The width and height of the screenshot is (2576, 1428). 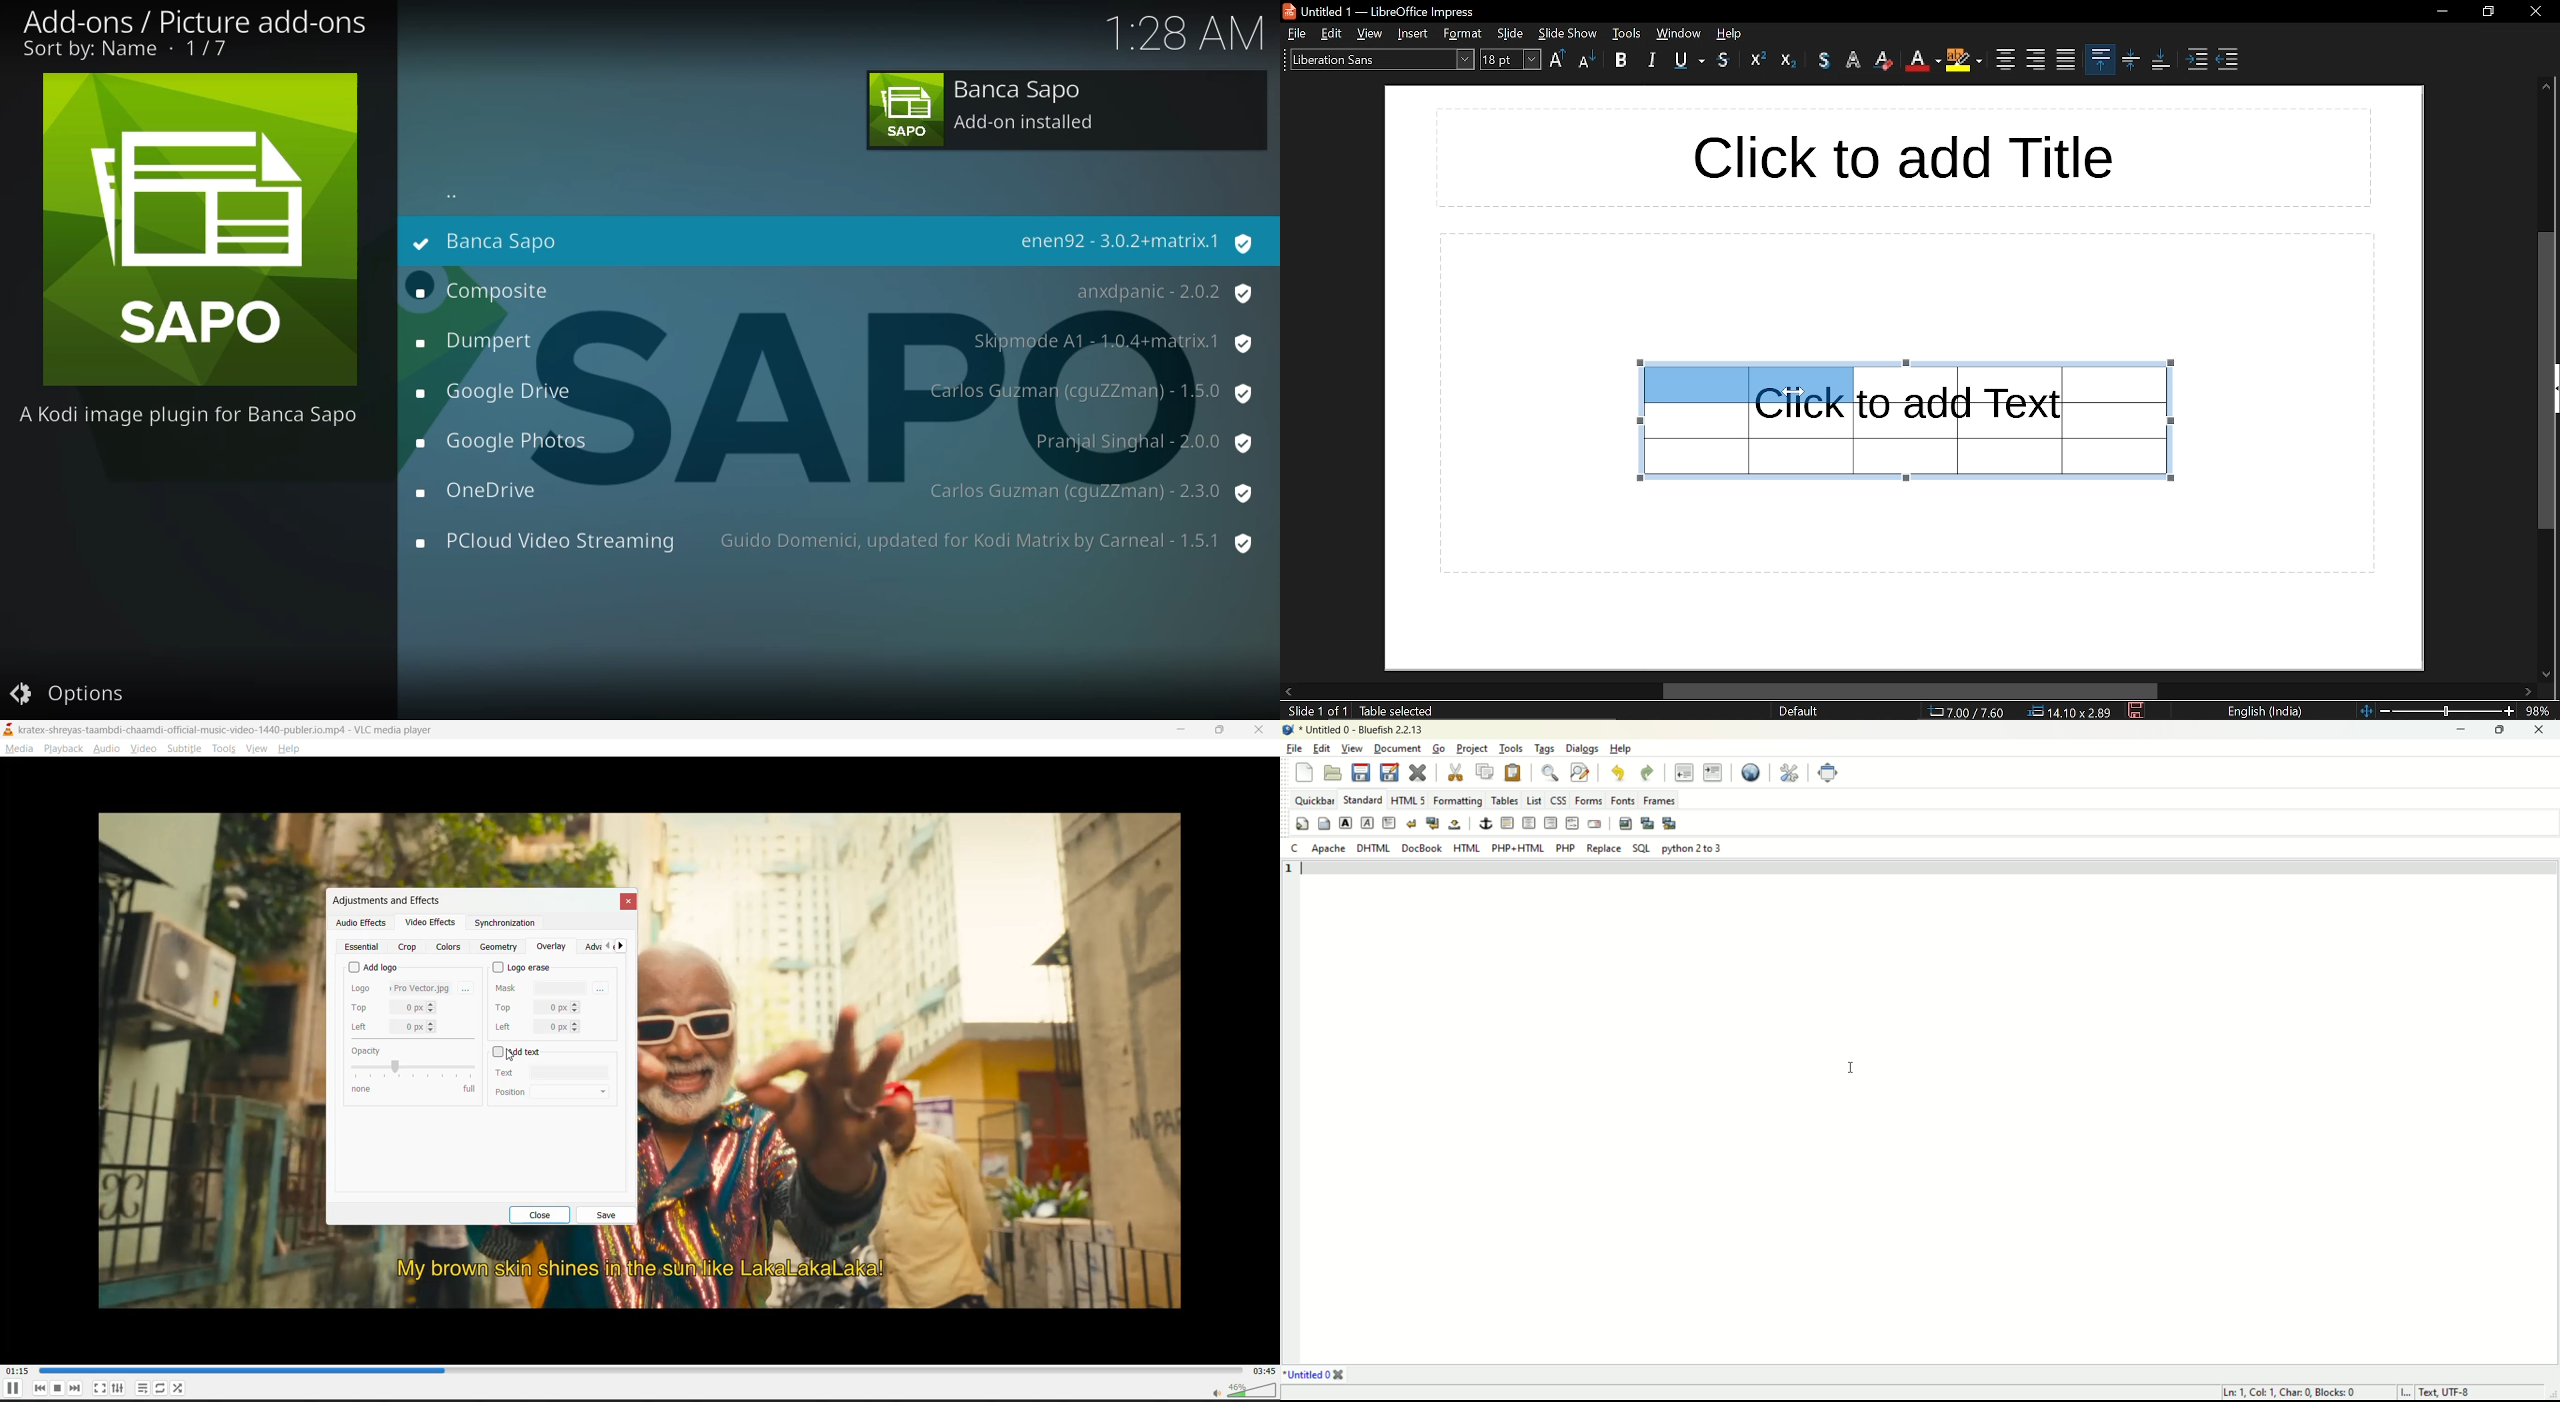 I want to click on dumpert, so click(x=477, y=340).